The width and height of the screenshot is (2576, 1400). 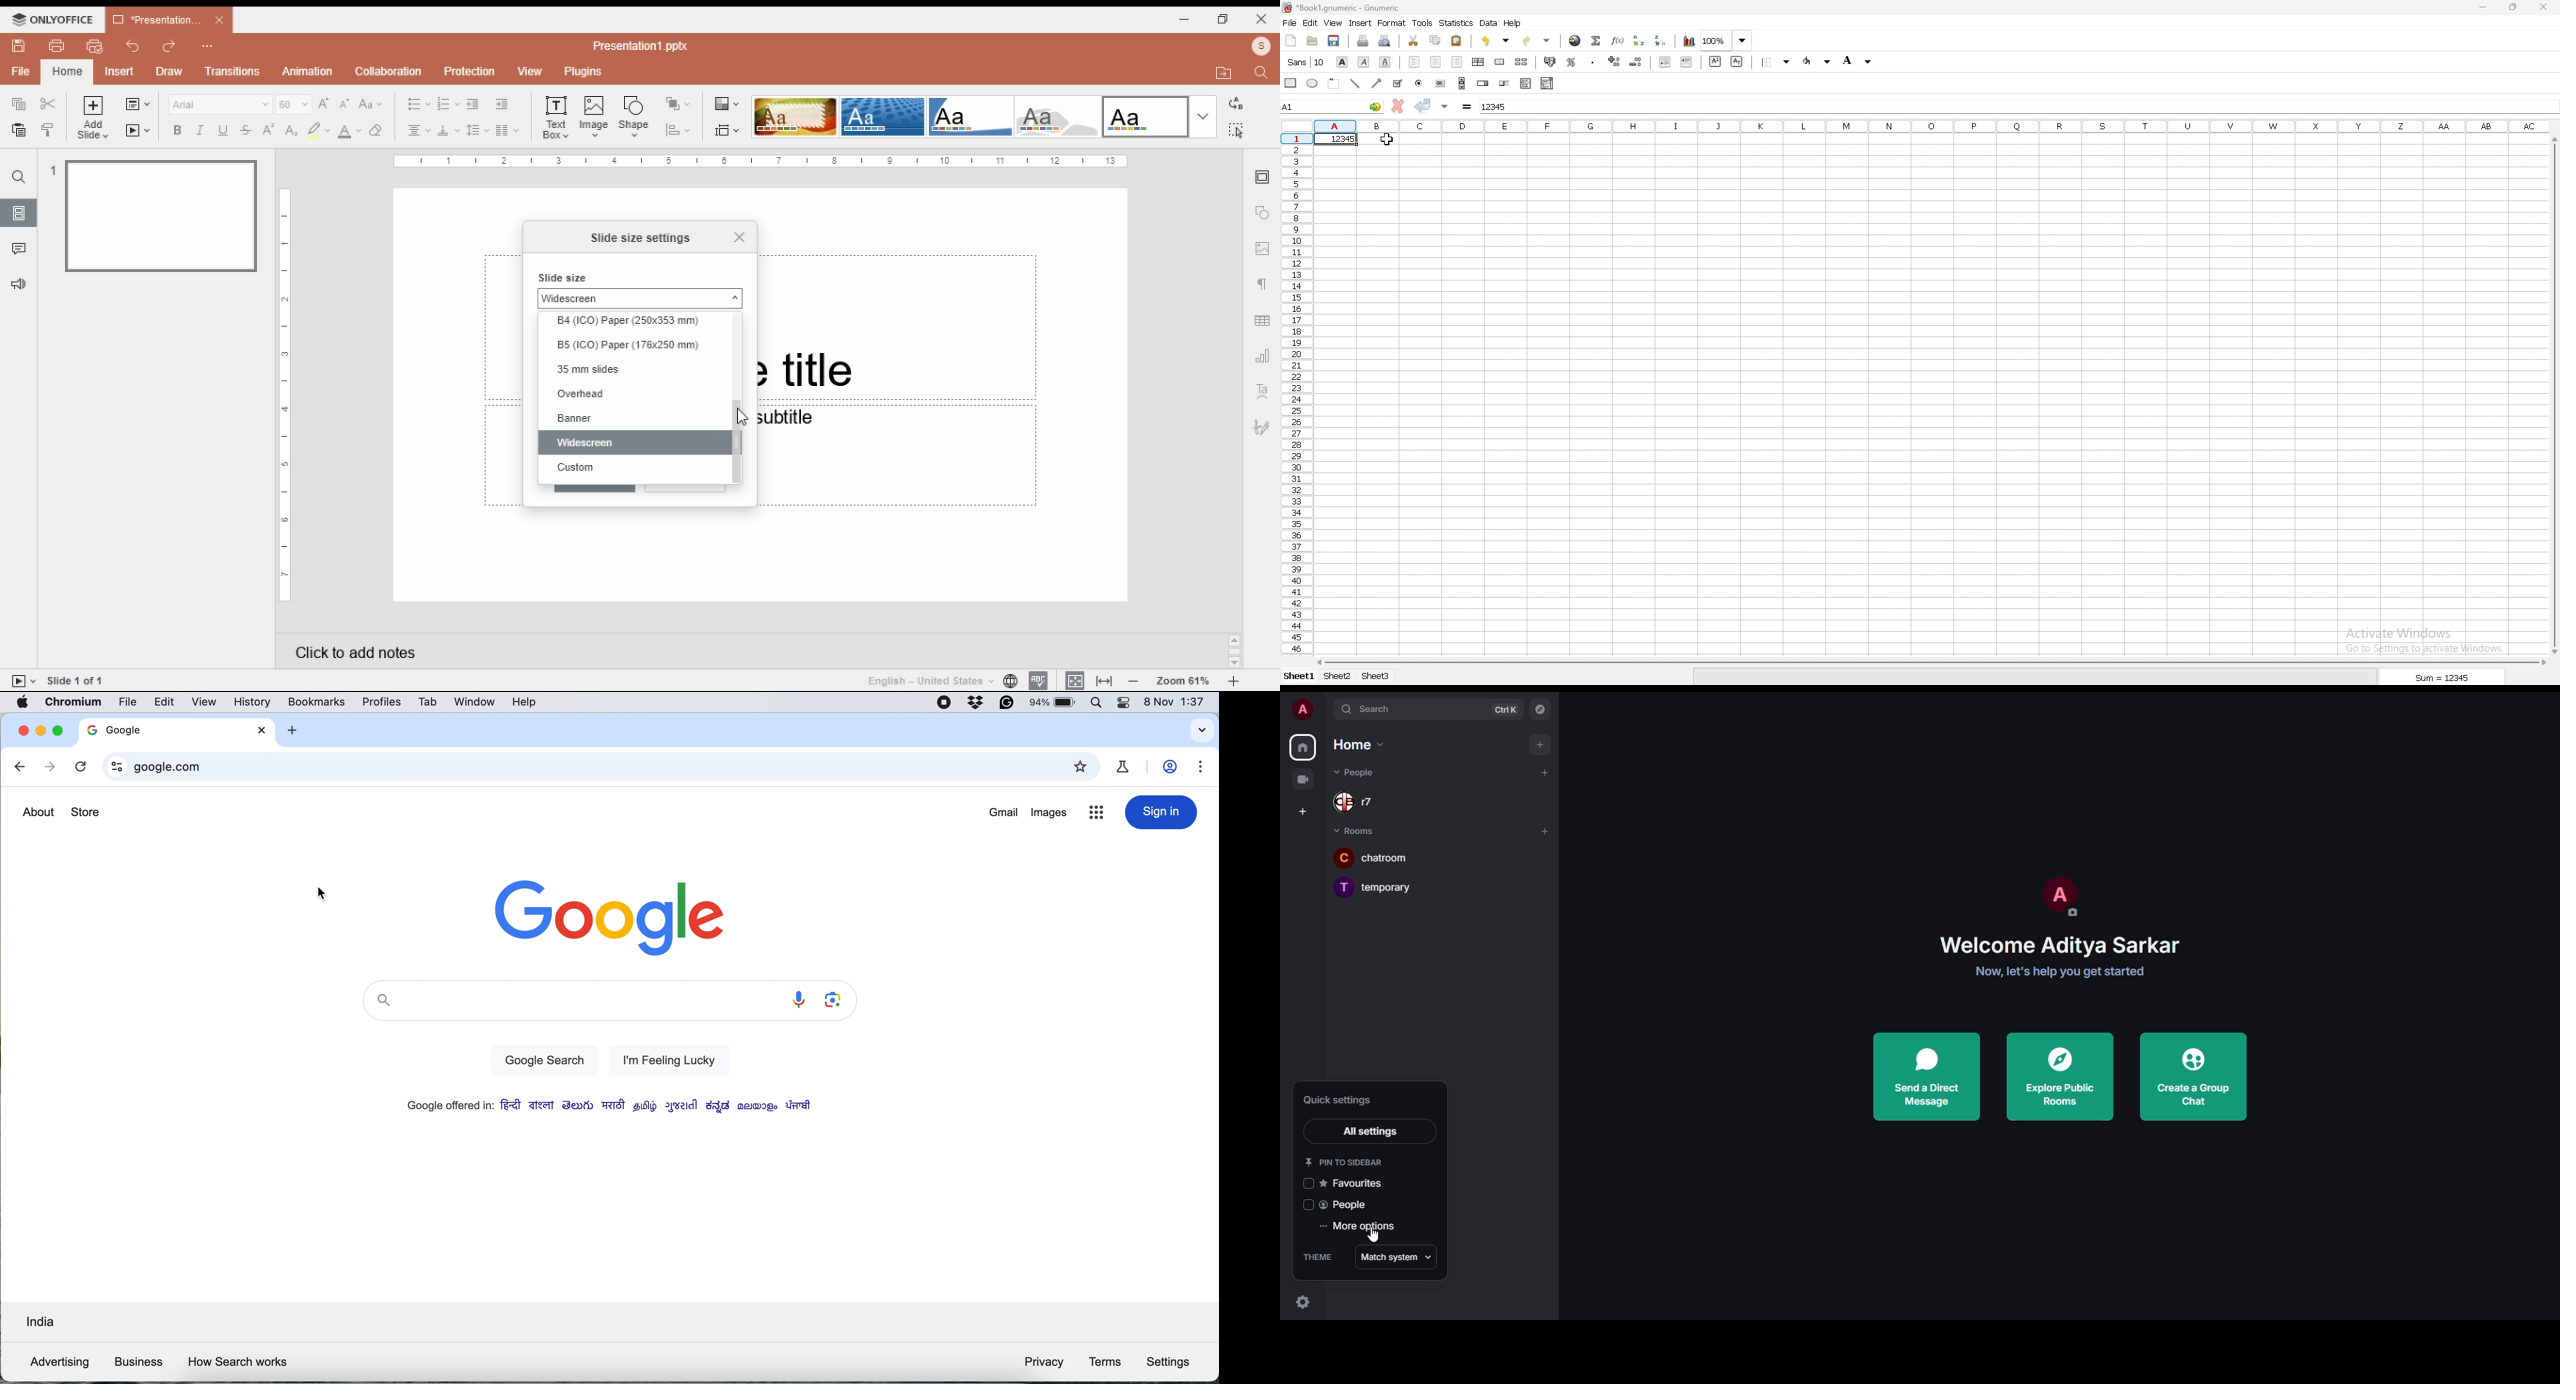 What do you see at coordinates (1333, 23) in the screenshot?
I see `view` at bounding box center [1333, 23].